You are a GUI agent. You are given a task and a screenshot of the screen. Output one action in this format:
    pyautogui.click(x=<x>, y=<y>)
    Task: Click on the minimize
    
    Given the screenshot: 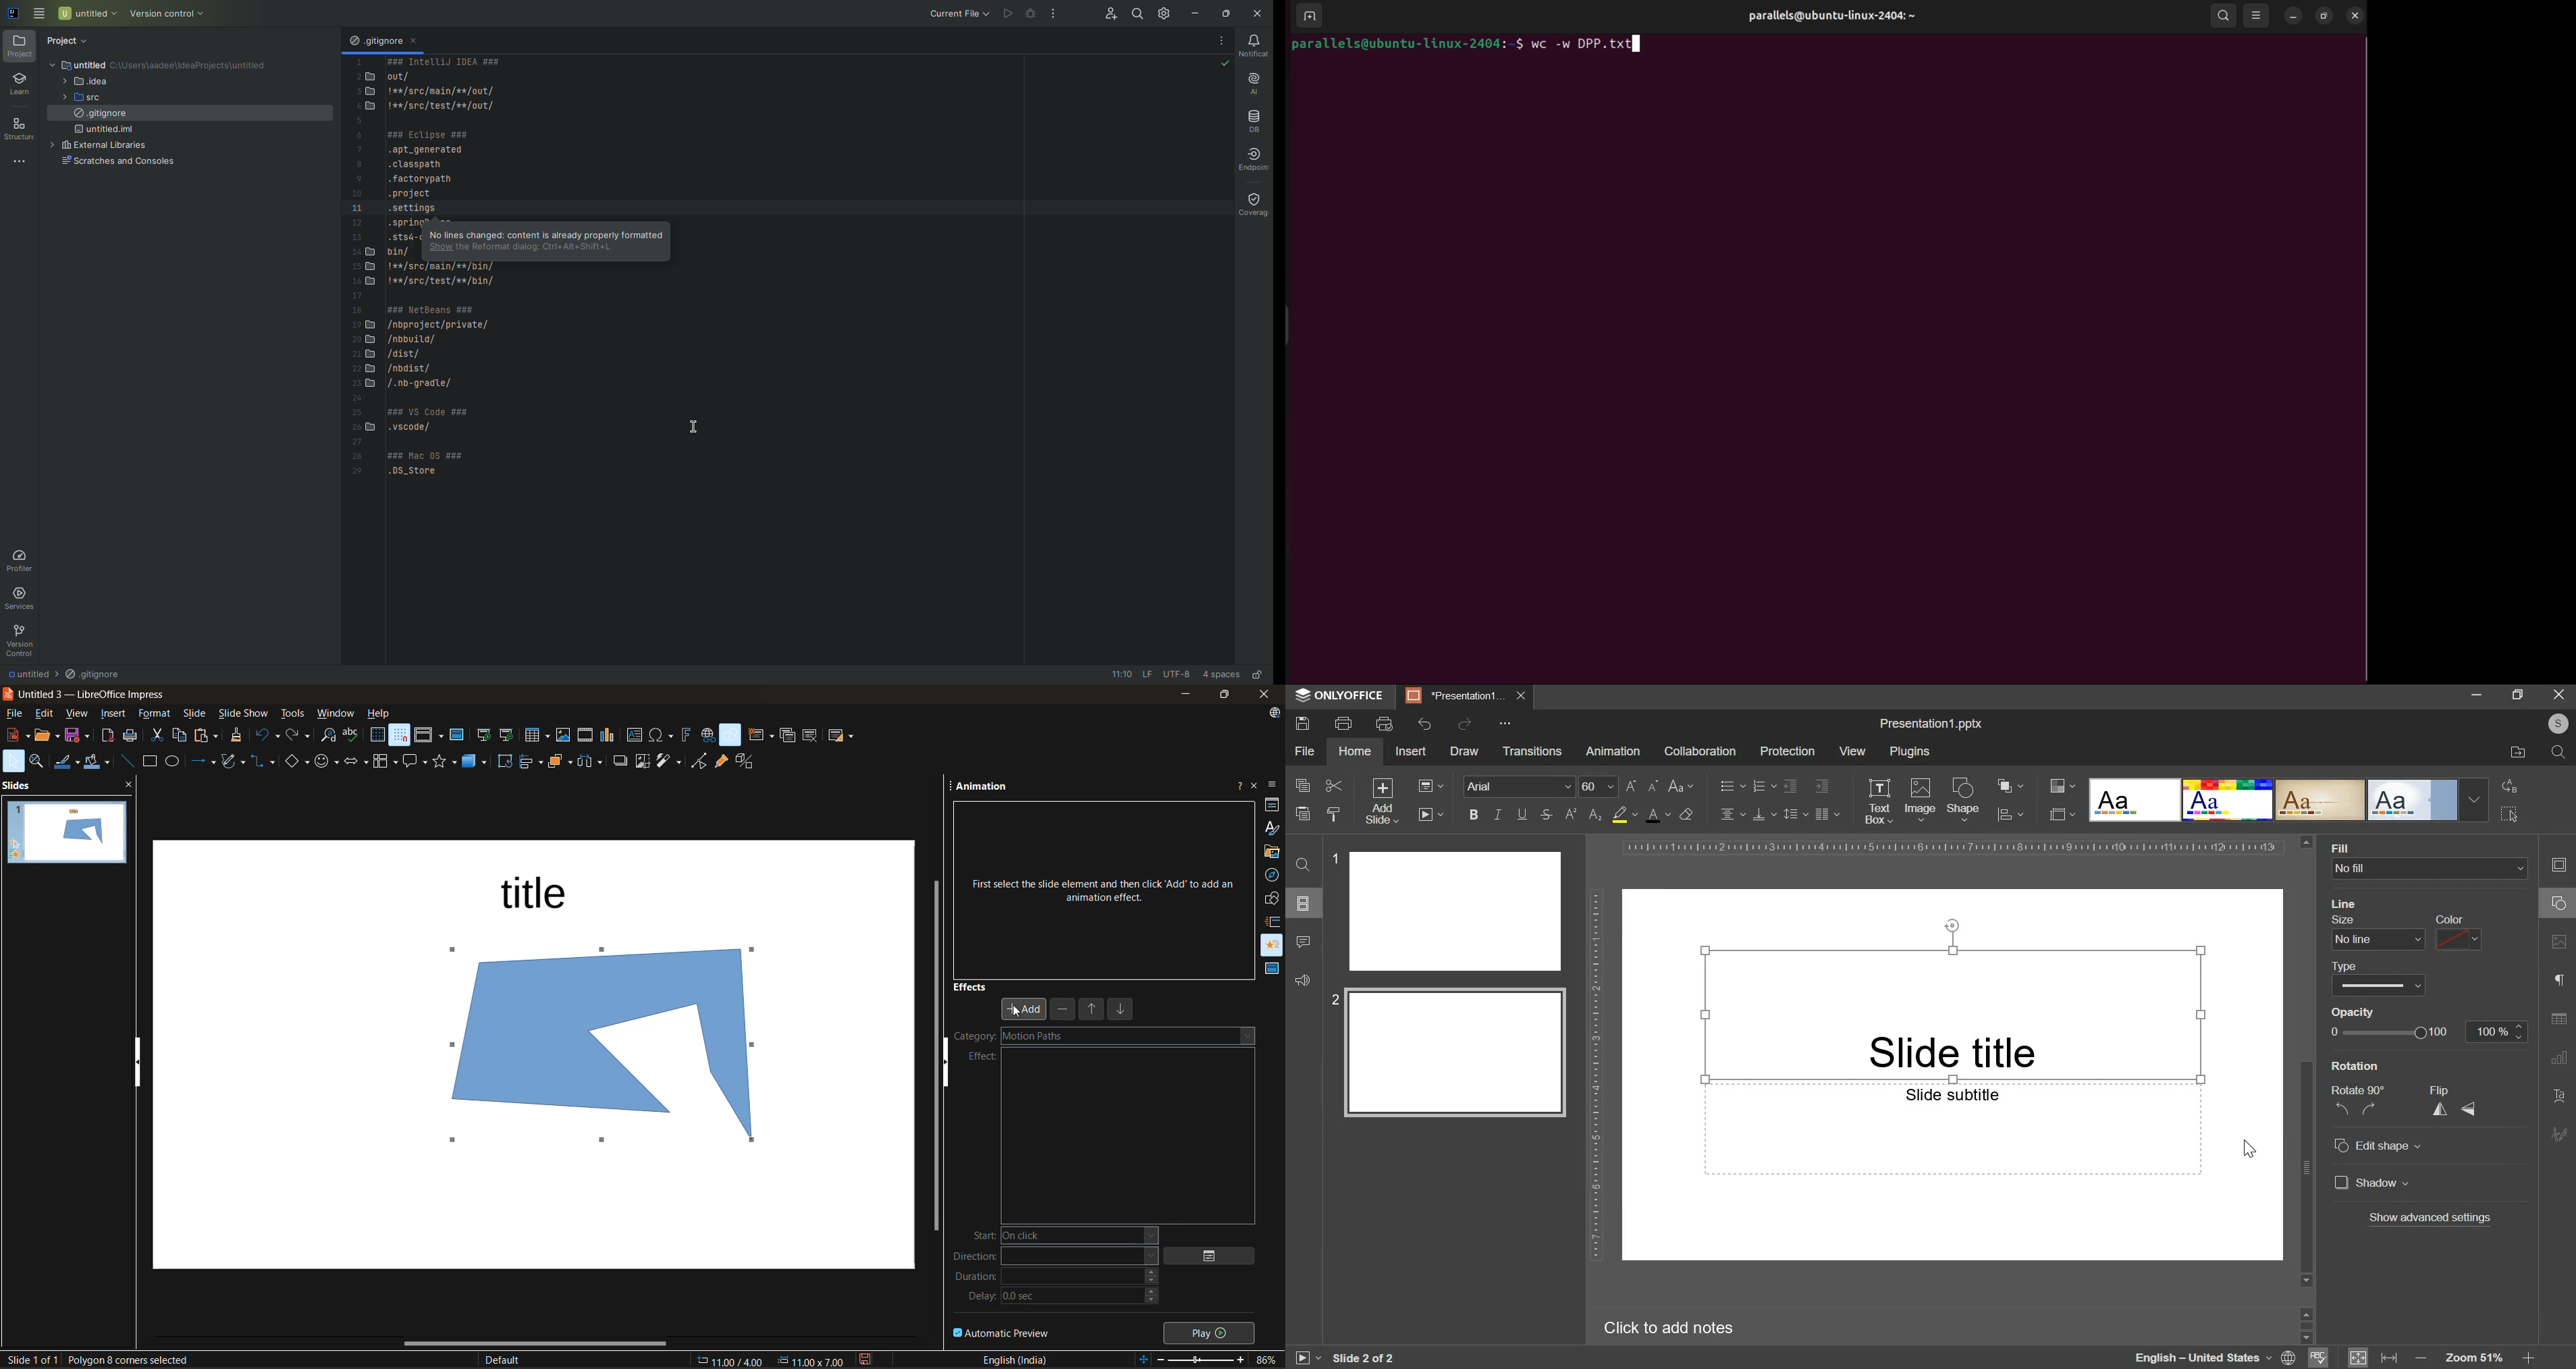 What is the action you would take?
    pyautogui.click(x=2293, y=15)
    